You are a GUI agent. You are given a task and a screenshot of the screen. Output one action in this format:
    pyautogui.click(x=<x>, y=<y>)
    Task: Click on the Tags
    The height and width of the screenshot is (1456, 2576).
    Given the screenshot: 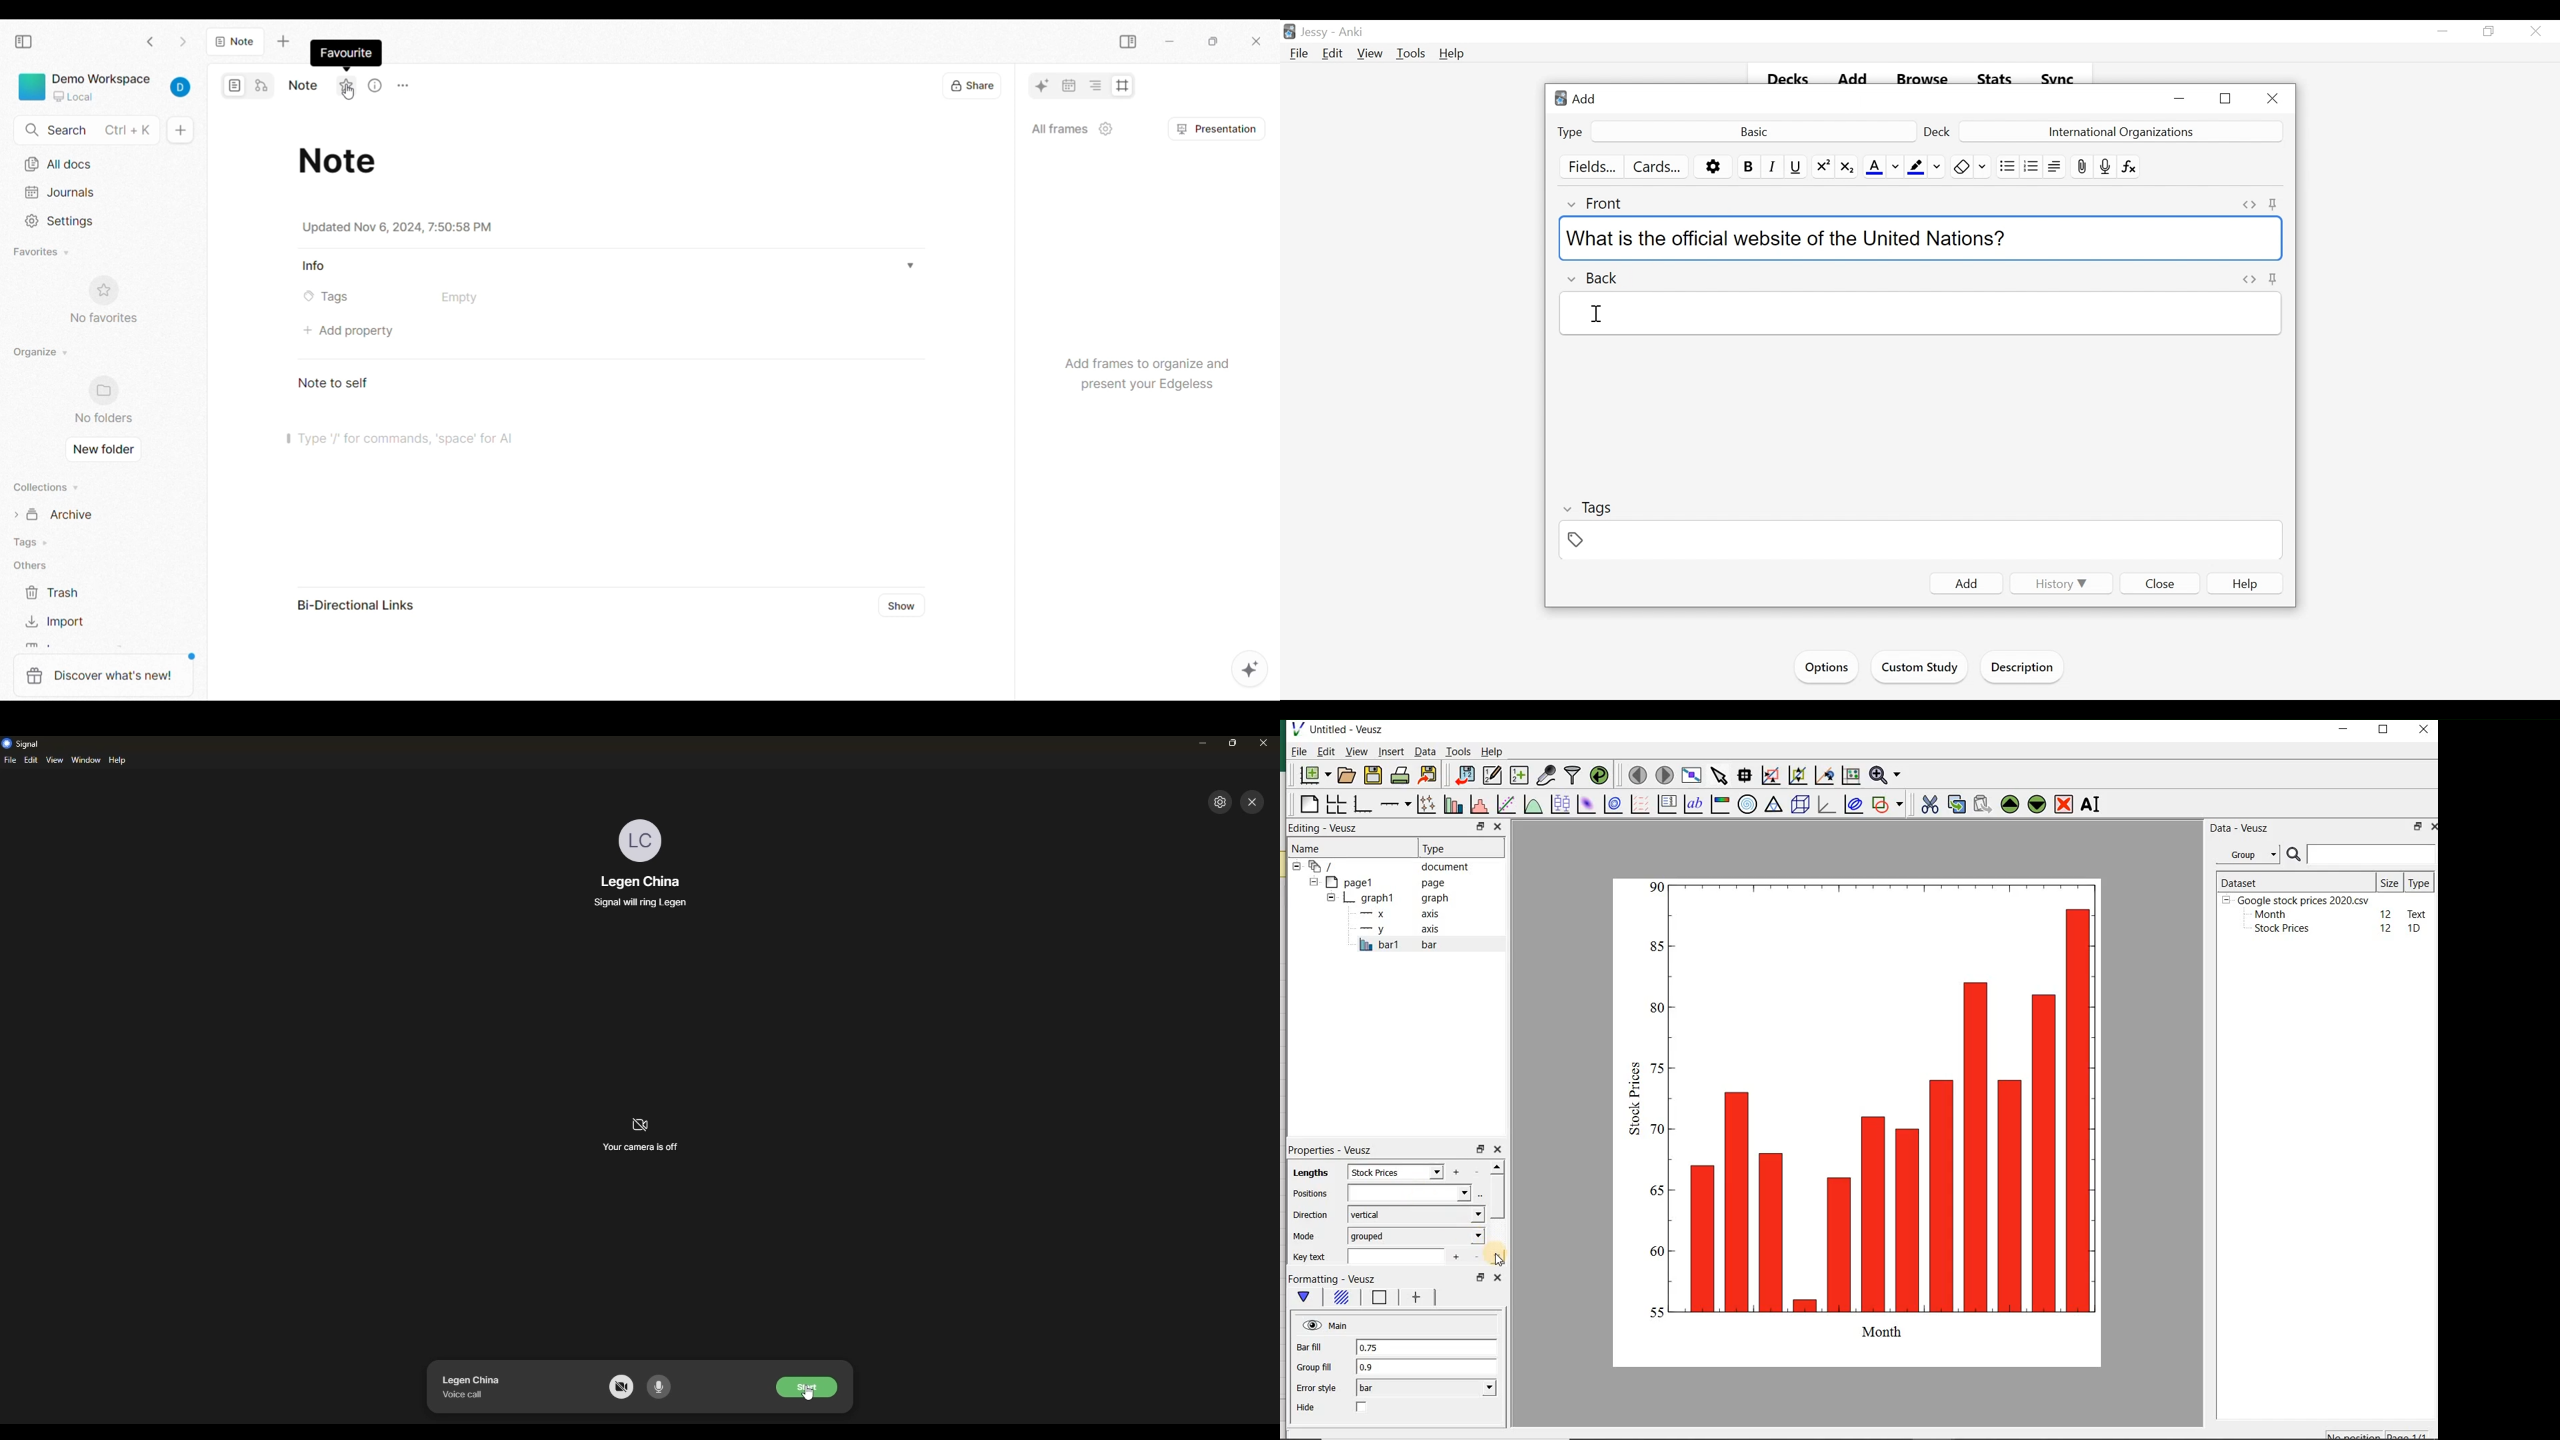 What is the action you would take?
    pyautogui.click(x=1589, y=507)
    